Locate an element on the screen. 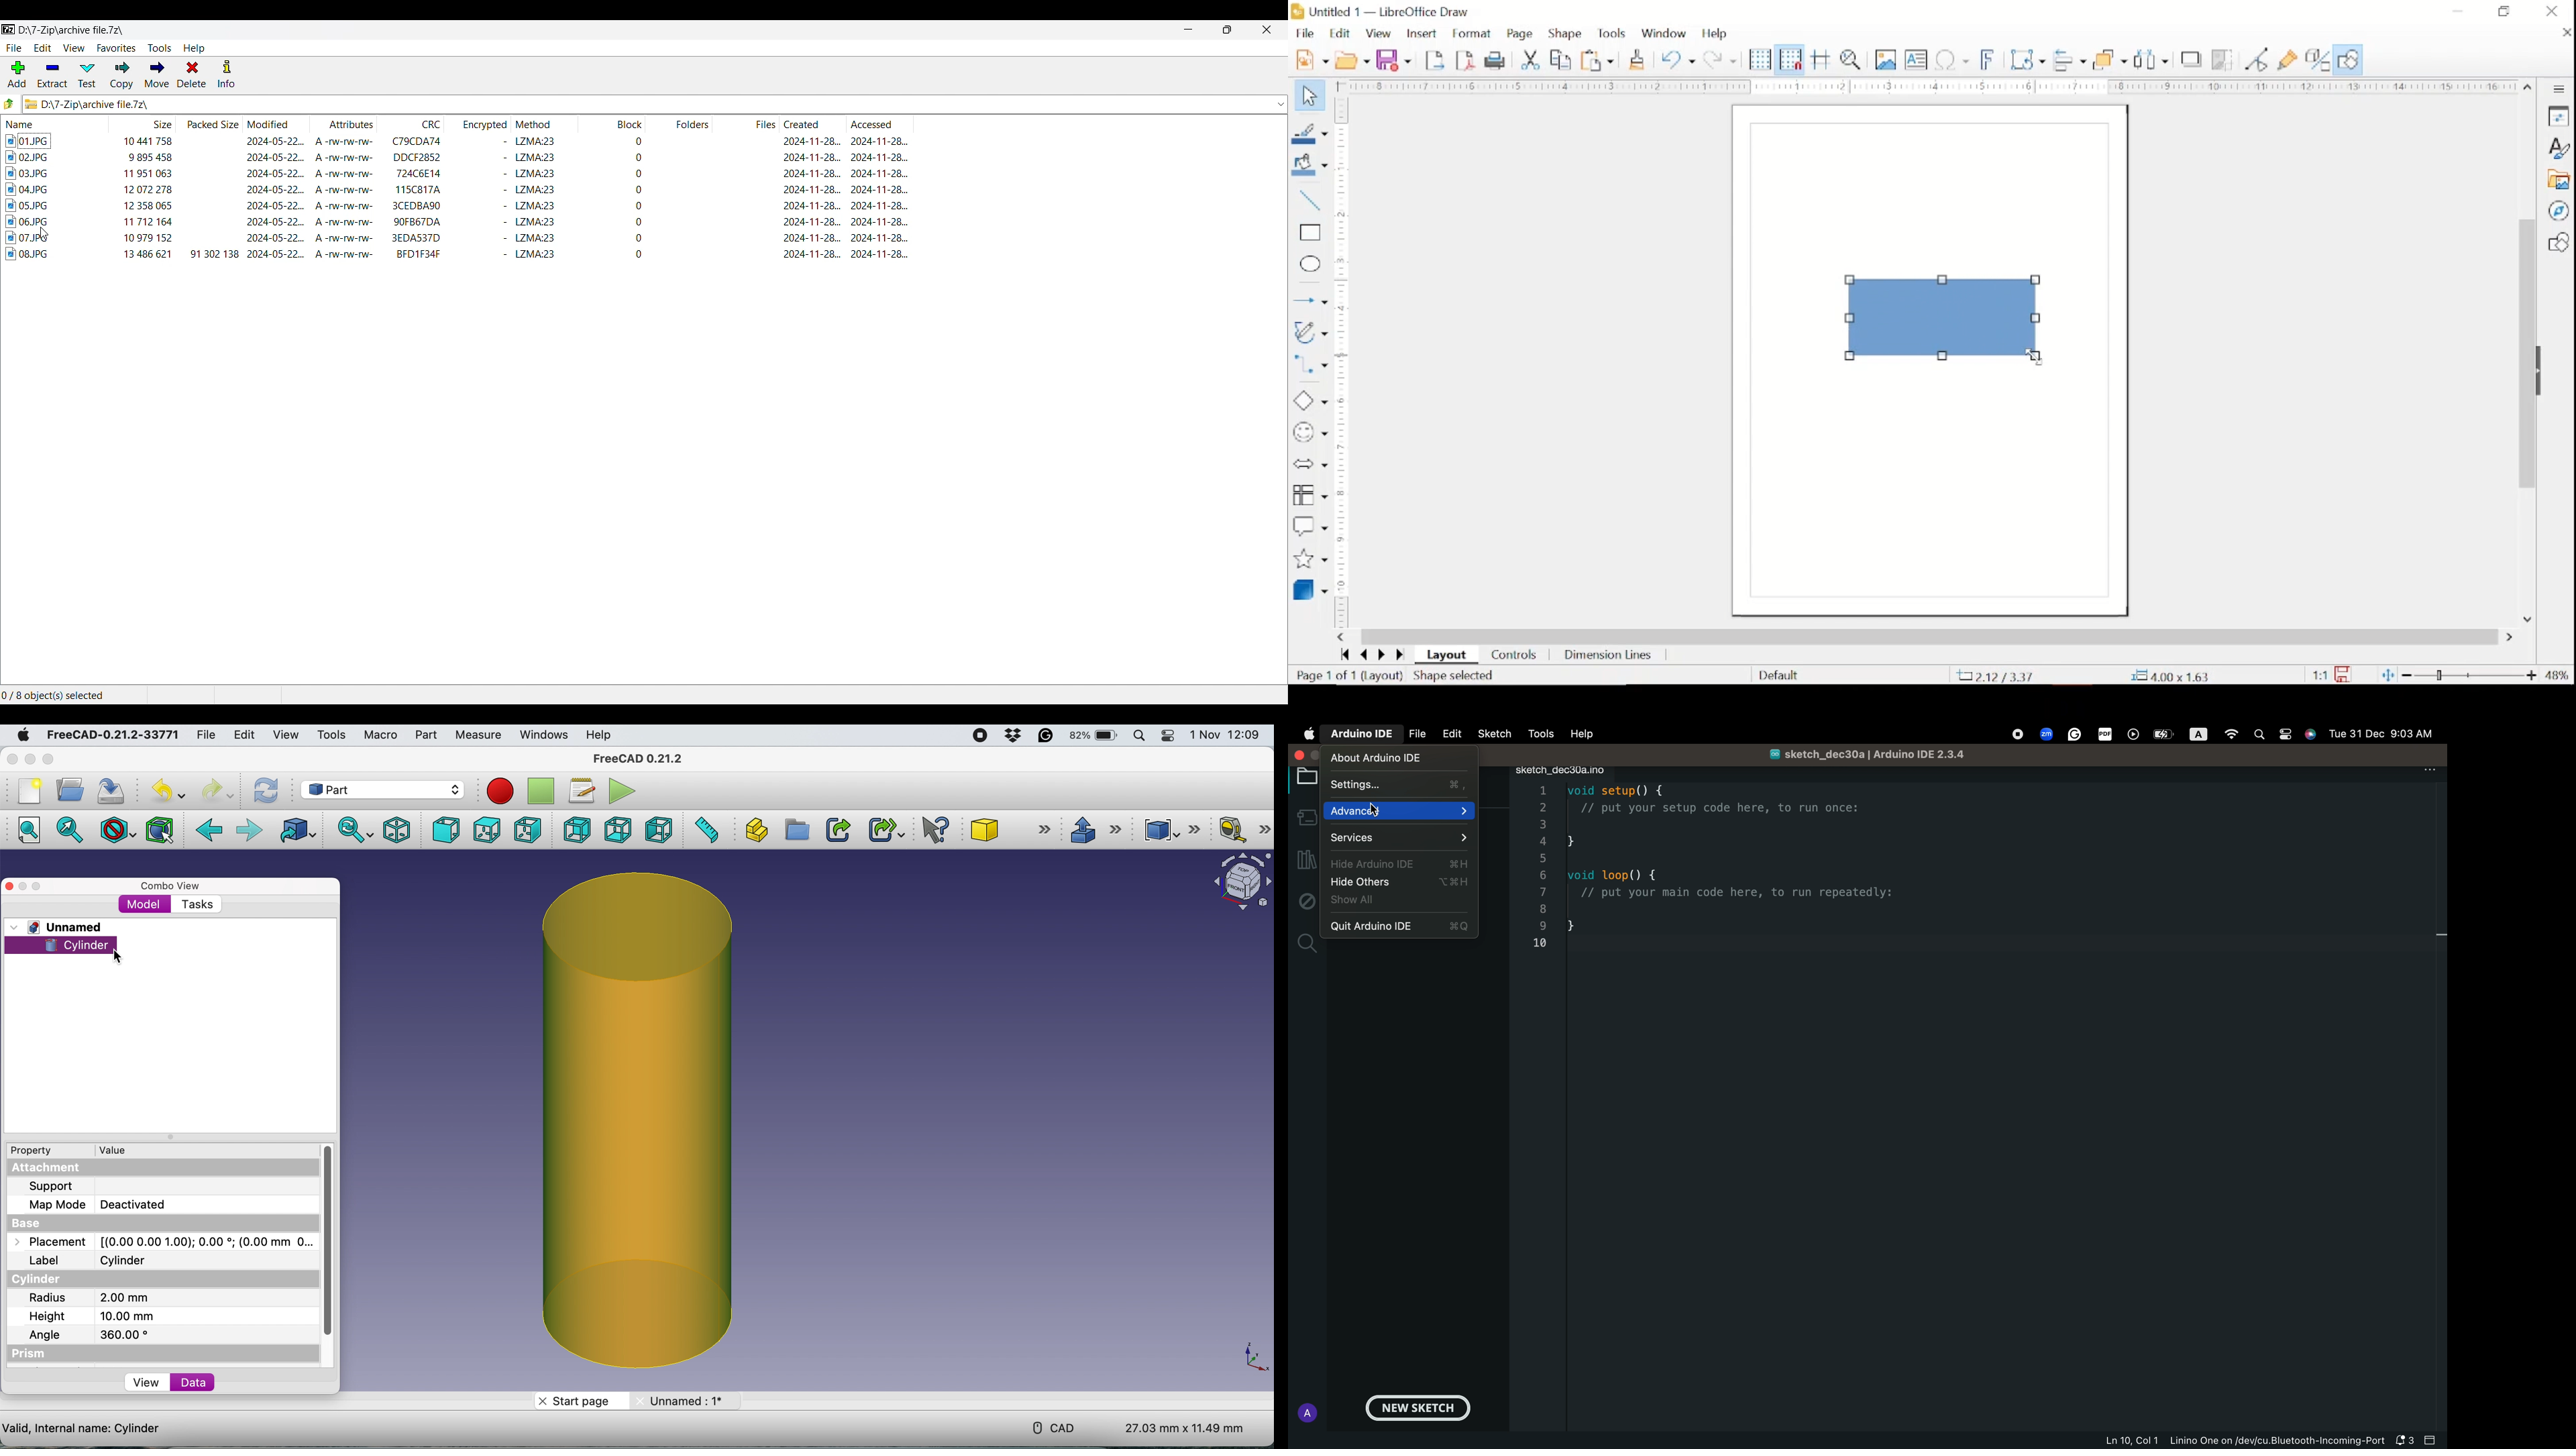 This screenshot has width=2576, height=1456. attributes is located at coordinates (343, 205).